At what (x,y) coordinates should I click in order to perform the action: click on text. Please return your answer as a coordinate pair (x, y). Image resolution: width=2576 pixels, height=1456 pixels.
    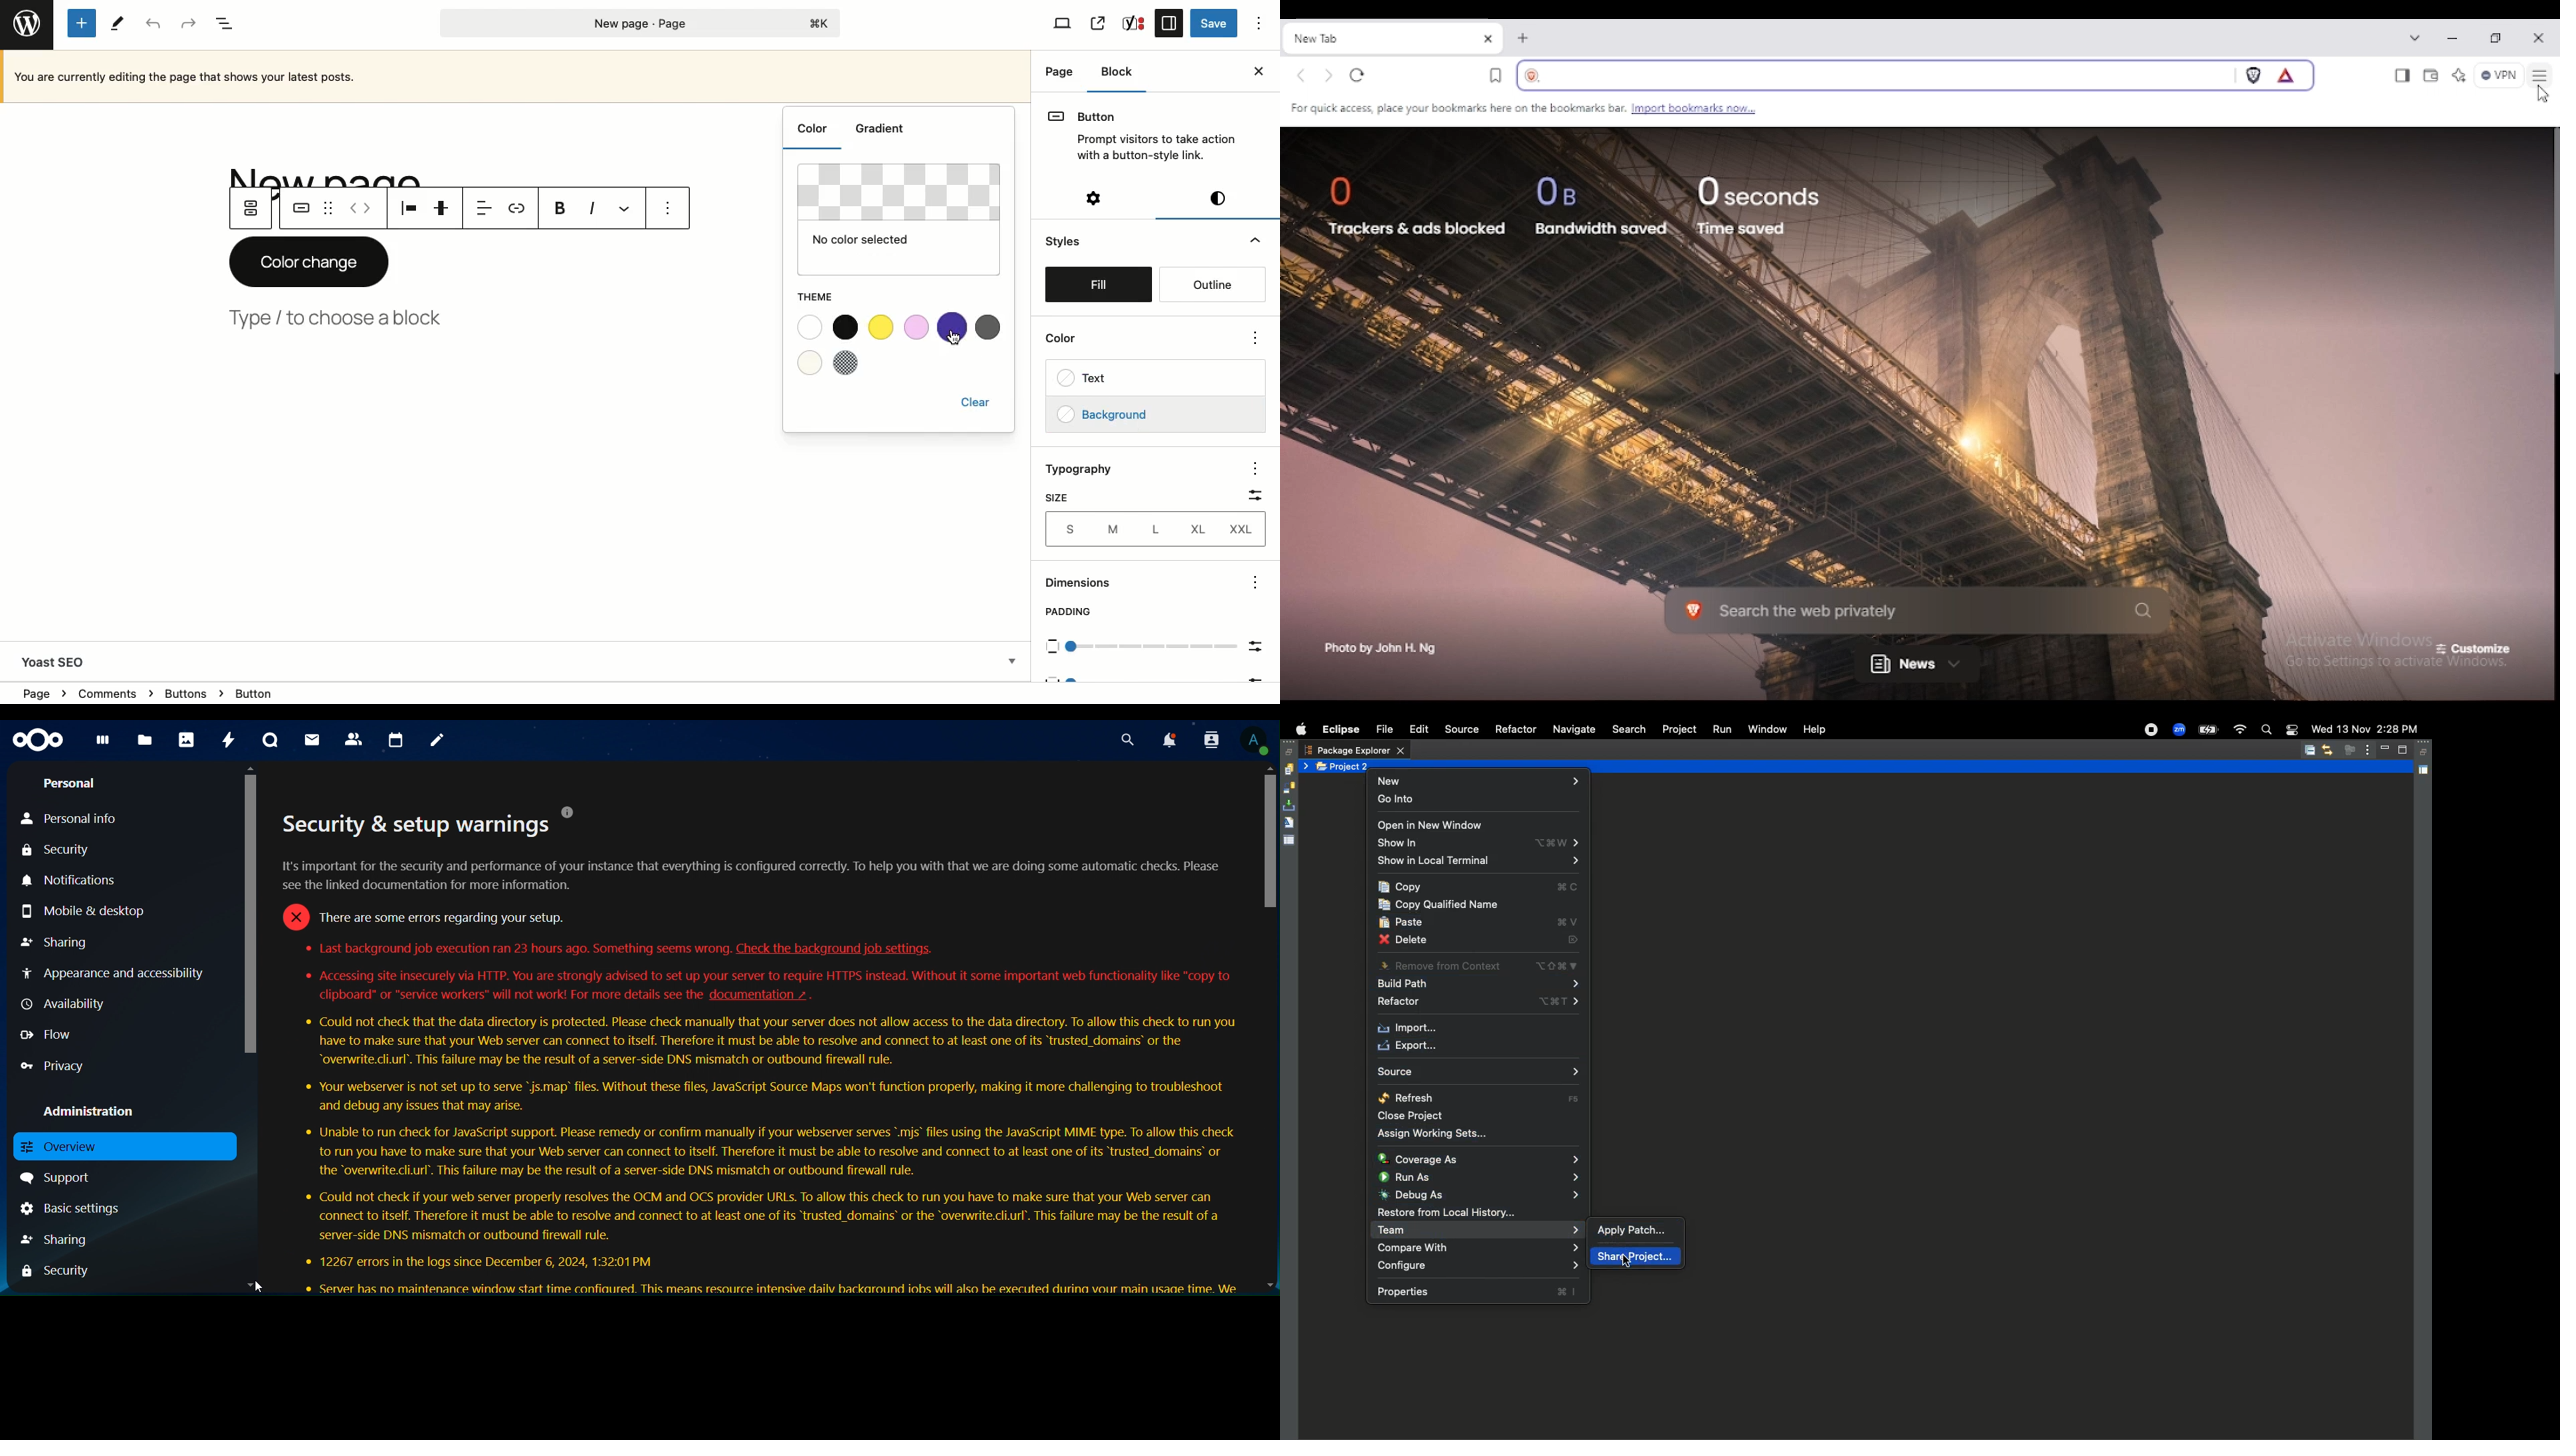
    Looking at the image, I should click on (417, 824).